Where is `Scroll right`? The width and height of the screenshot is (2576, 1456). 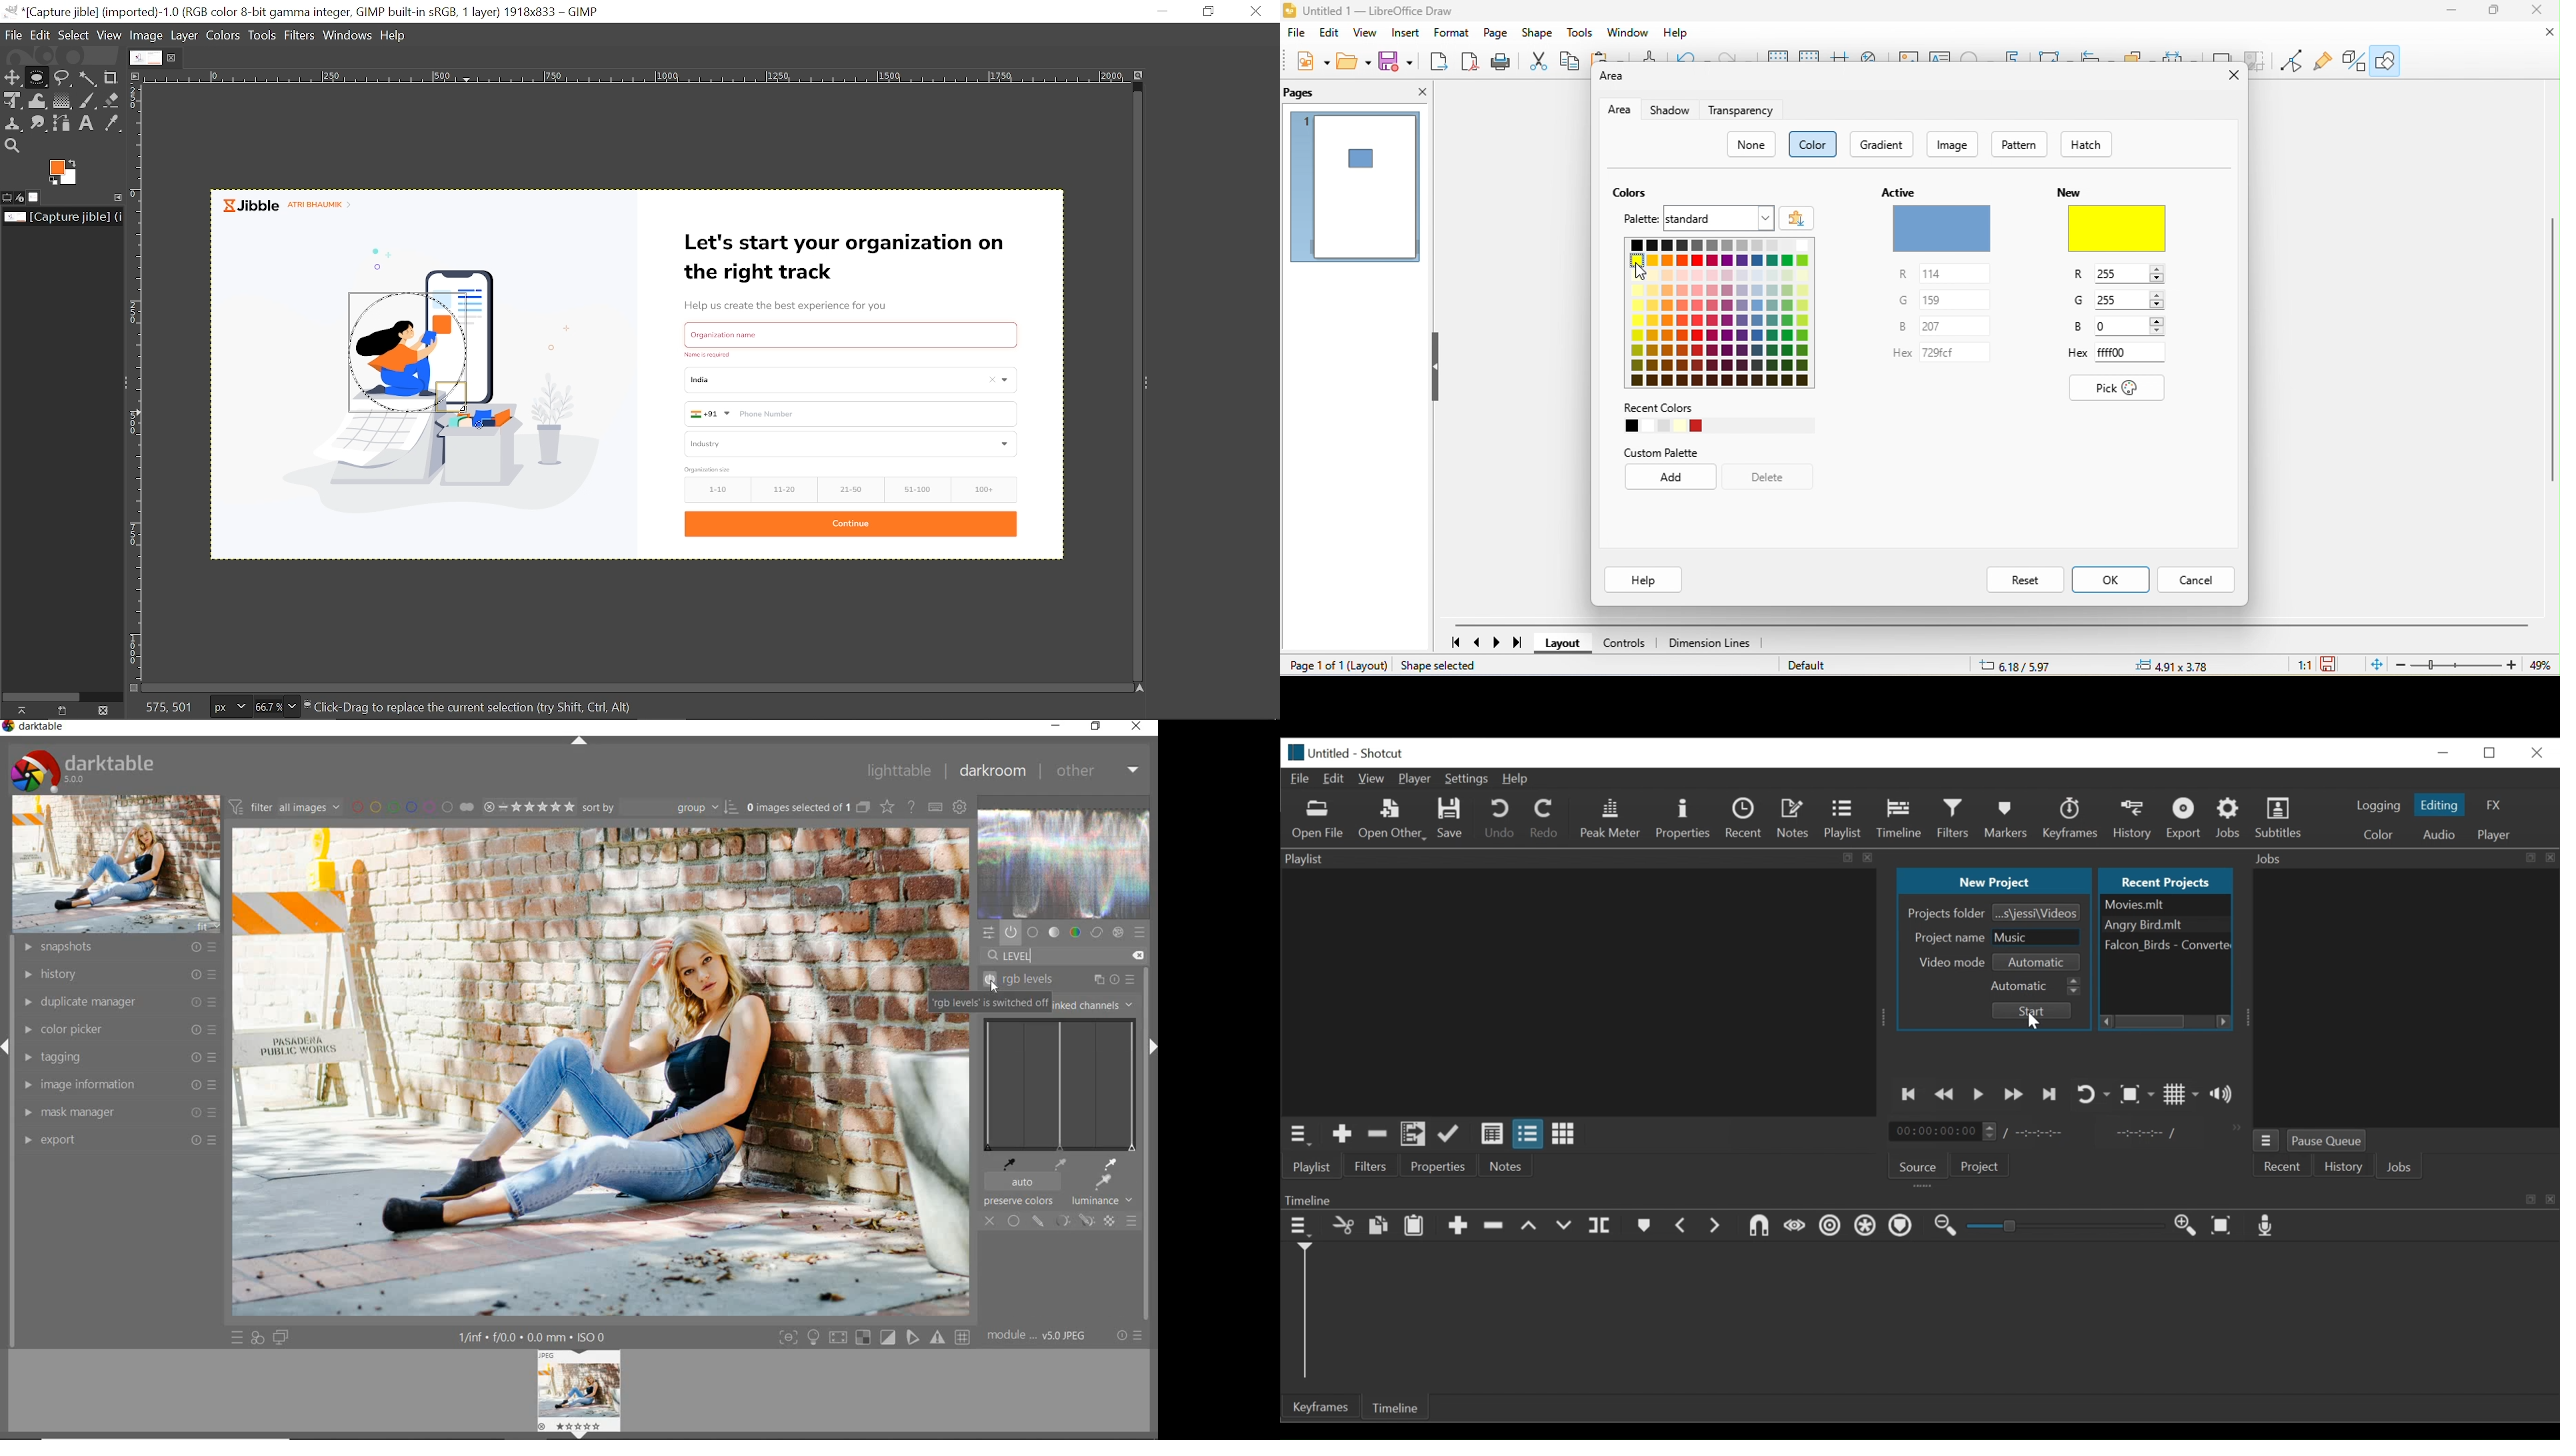 Scroll right is located at coordinates (2225, 1021).